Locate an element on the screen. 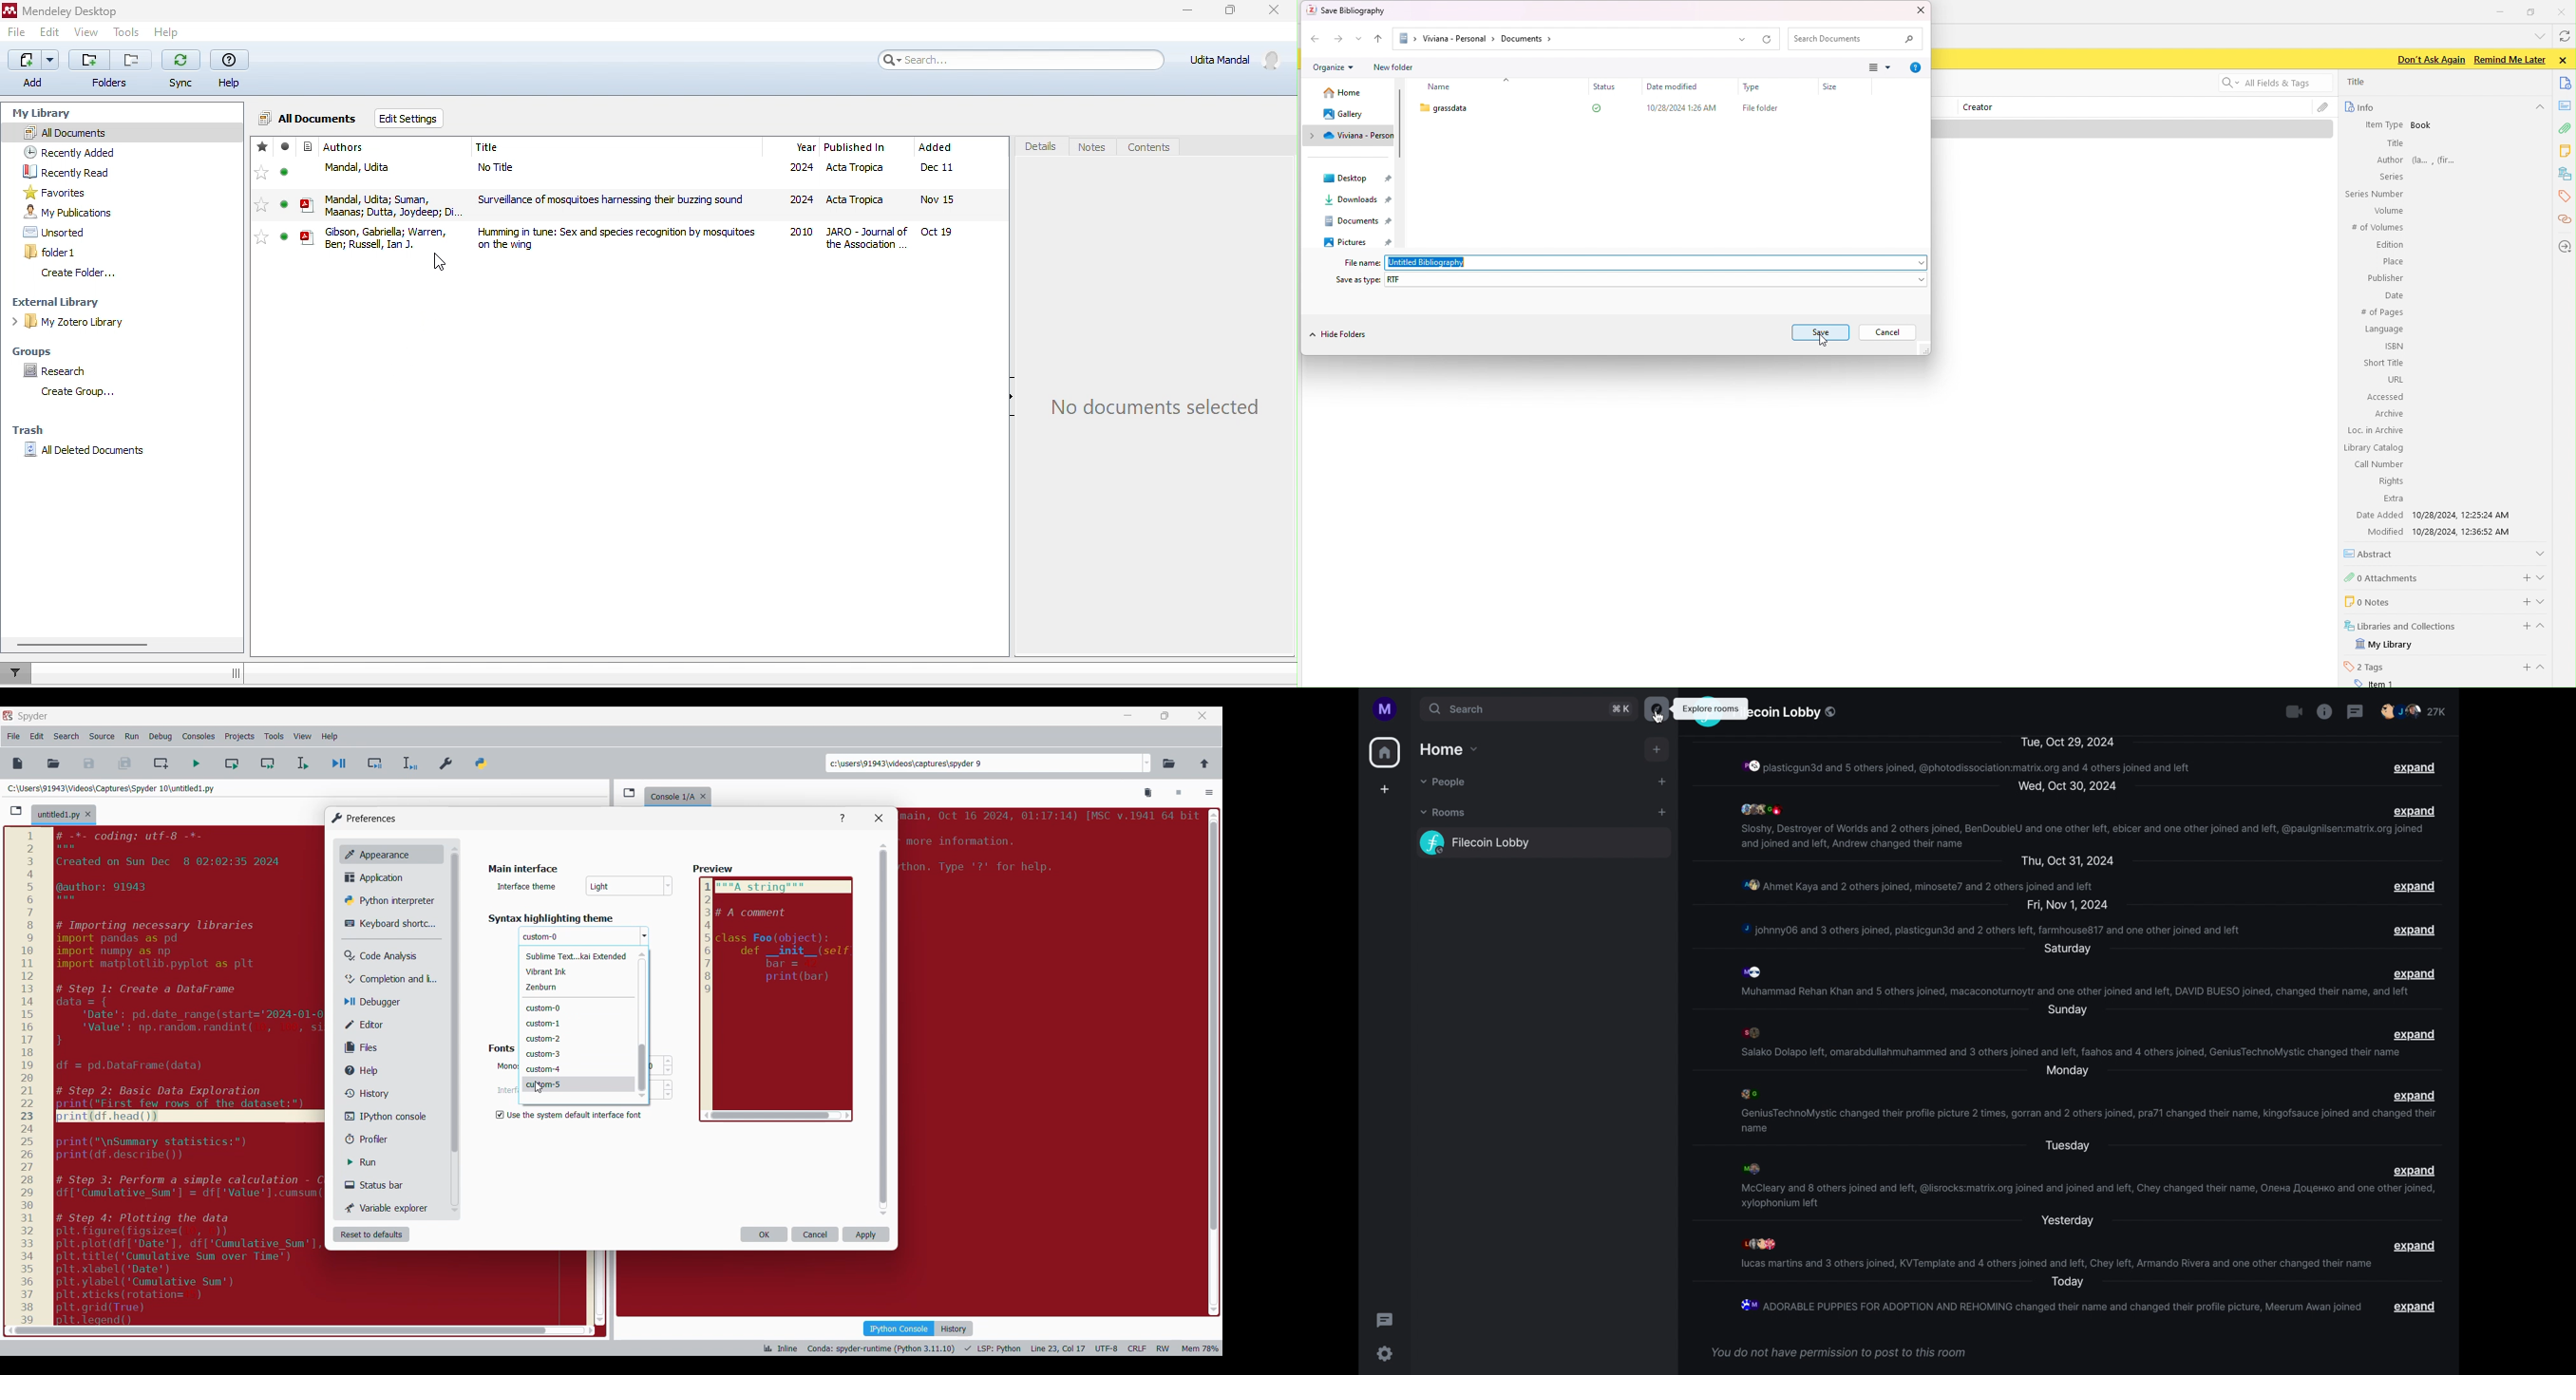  Gallery is located at coordinates (1348, 115).